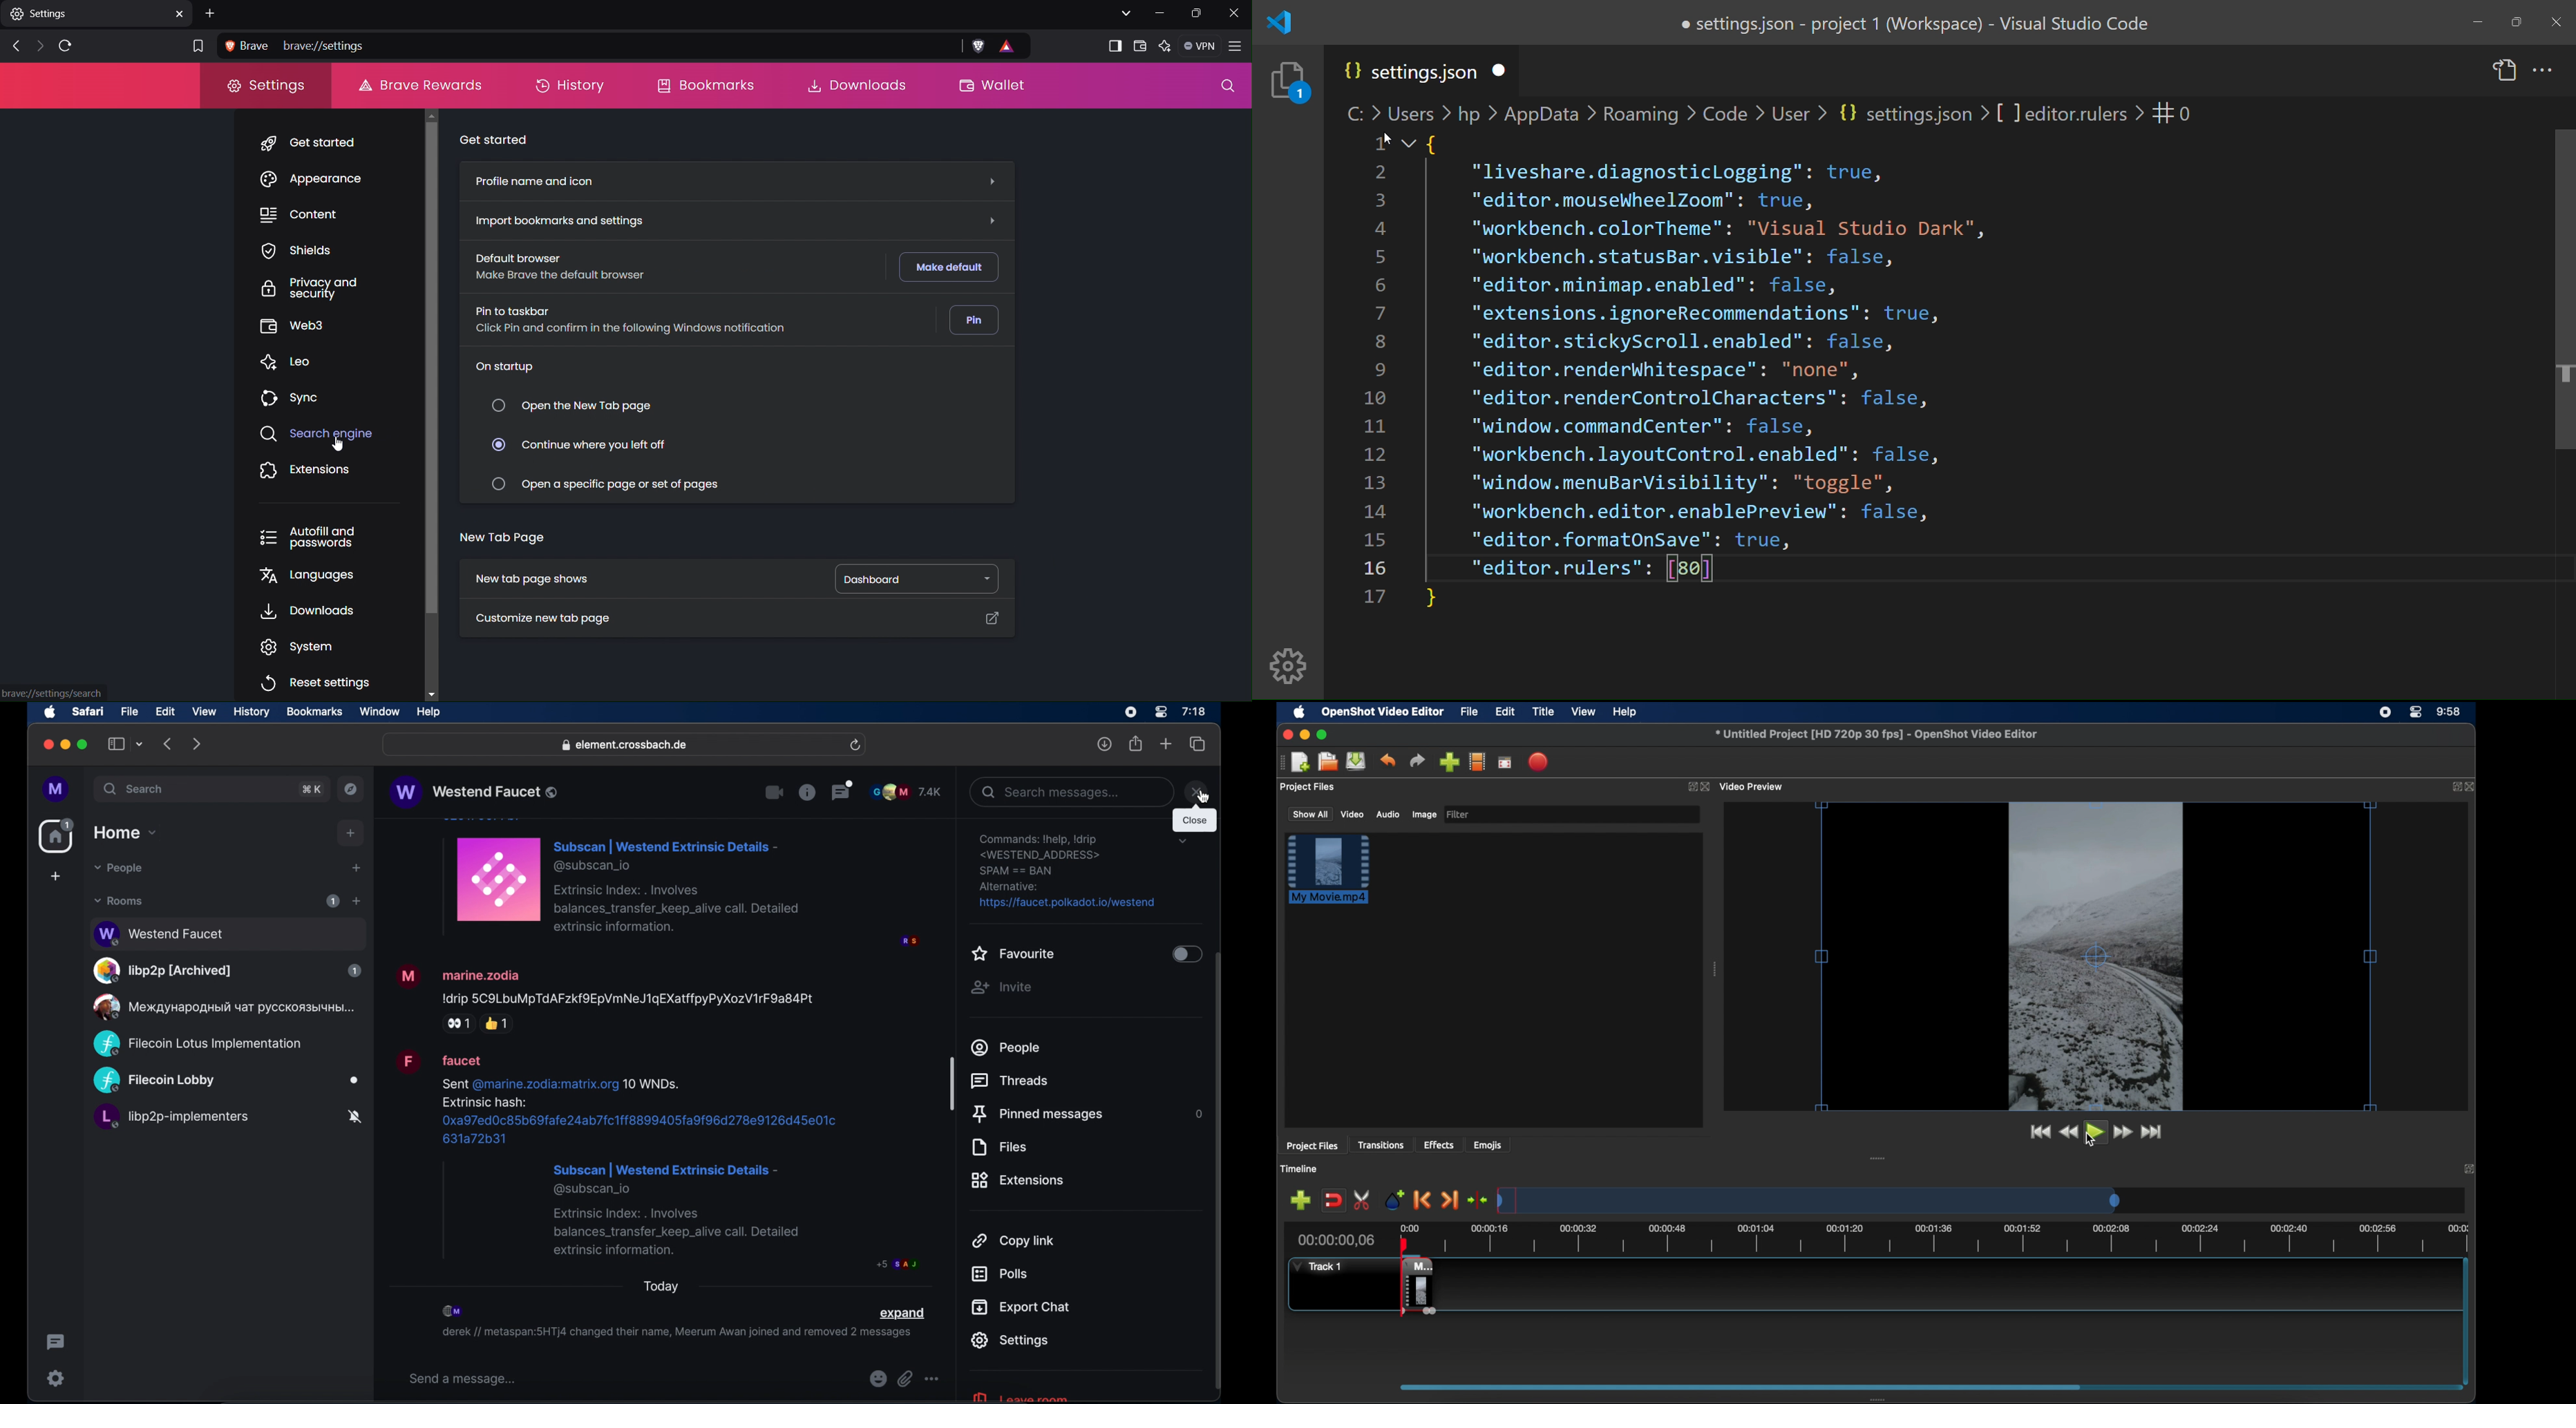 The height and width of the screenshot is (1428, 2576). I want to click on On startup, so click(509, 364).